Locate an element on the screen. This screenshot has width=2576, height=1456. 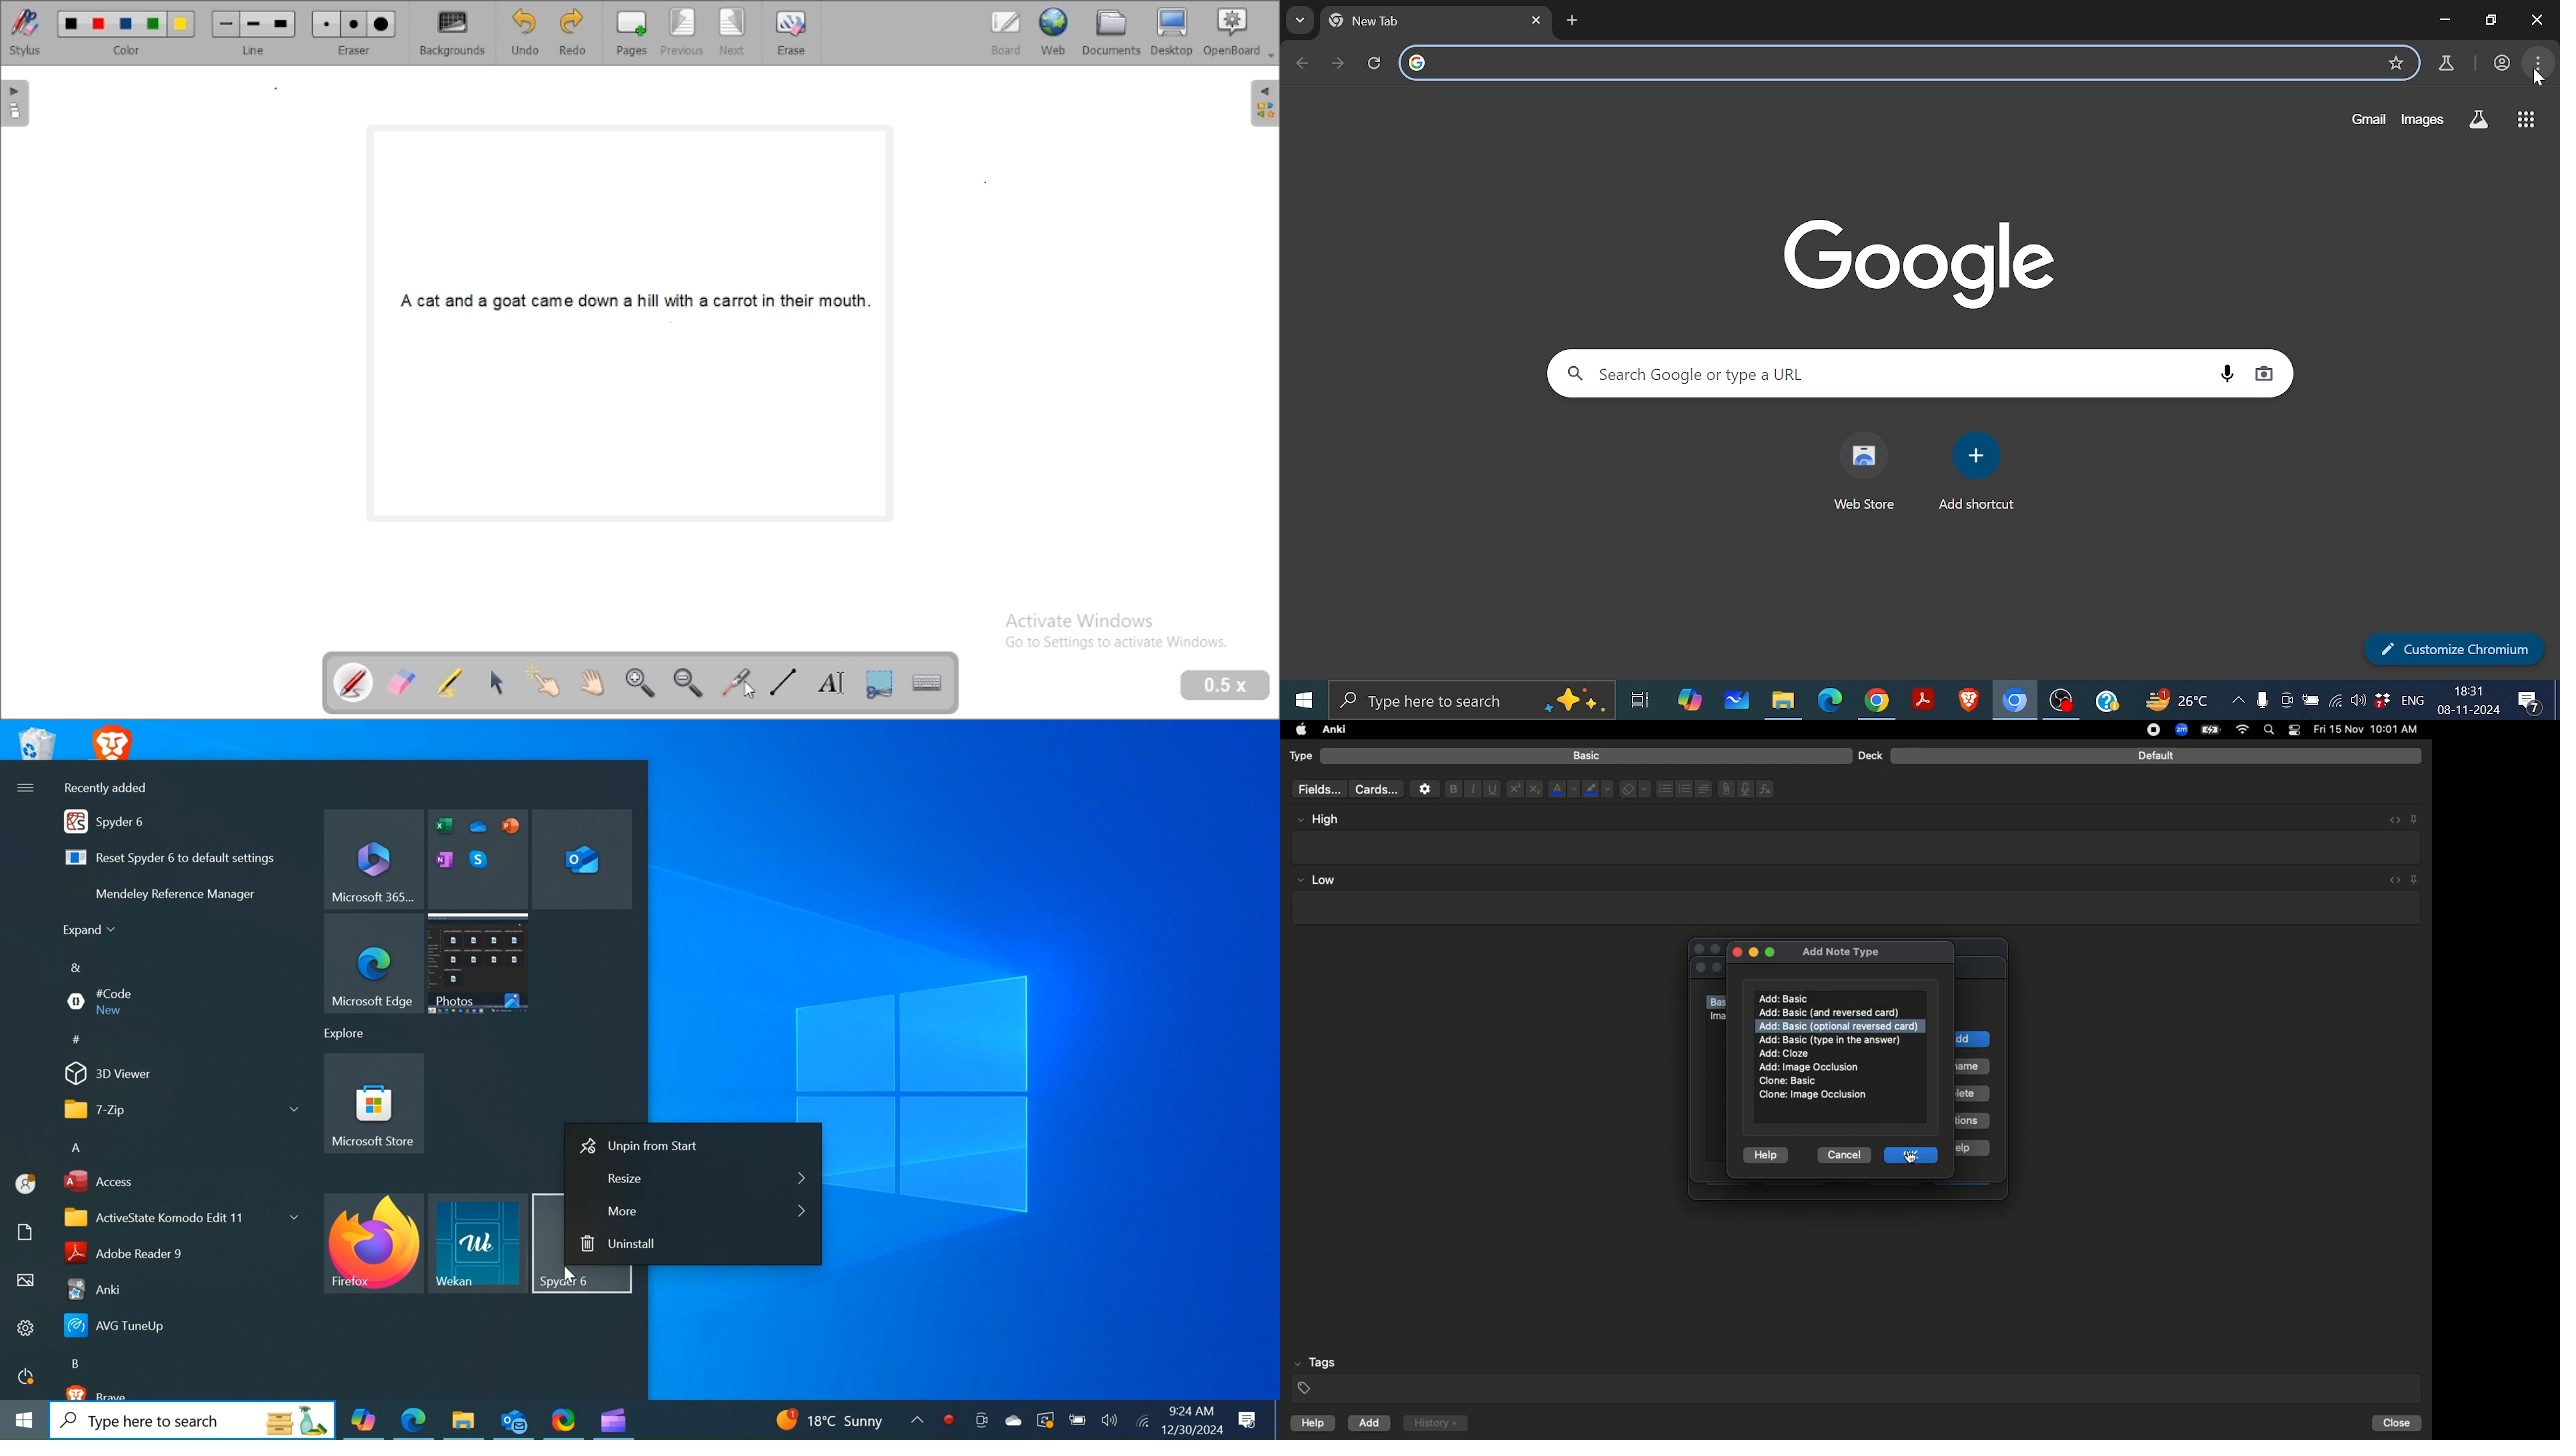
Customize chromium is located at coordinates (2454, 649).